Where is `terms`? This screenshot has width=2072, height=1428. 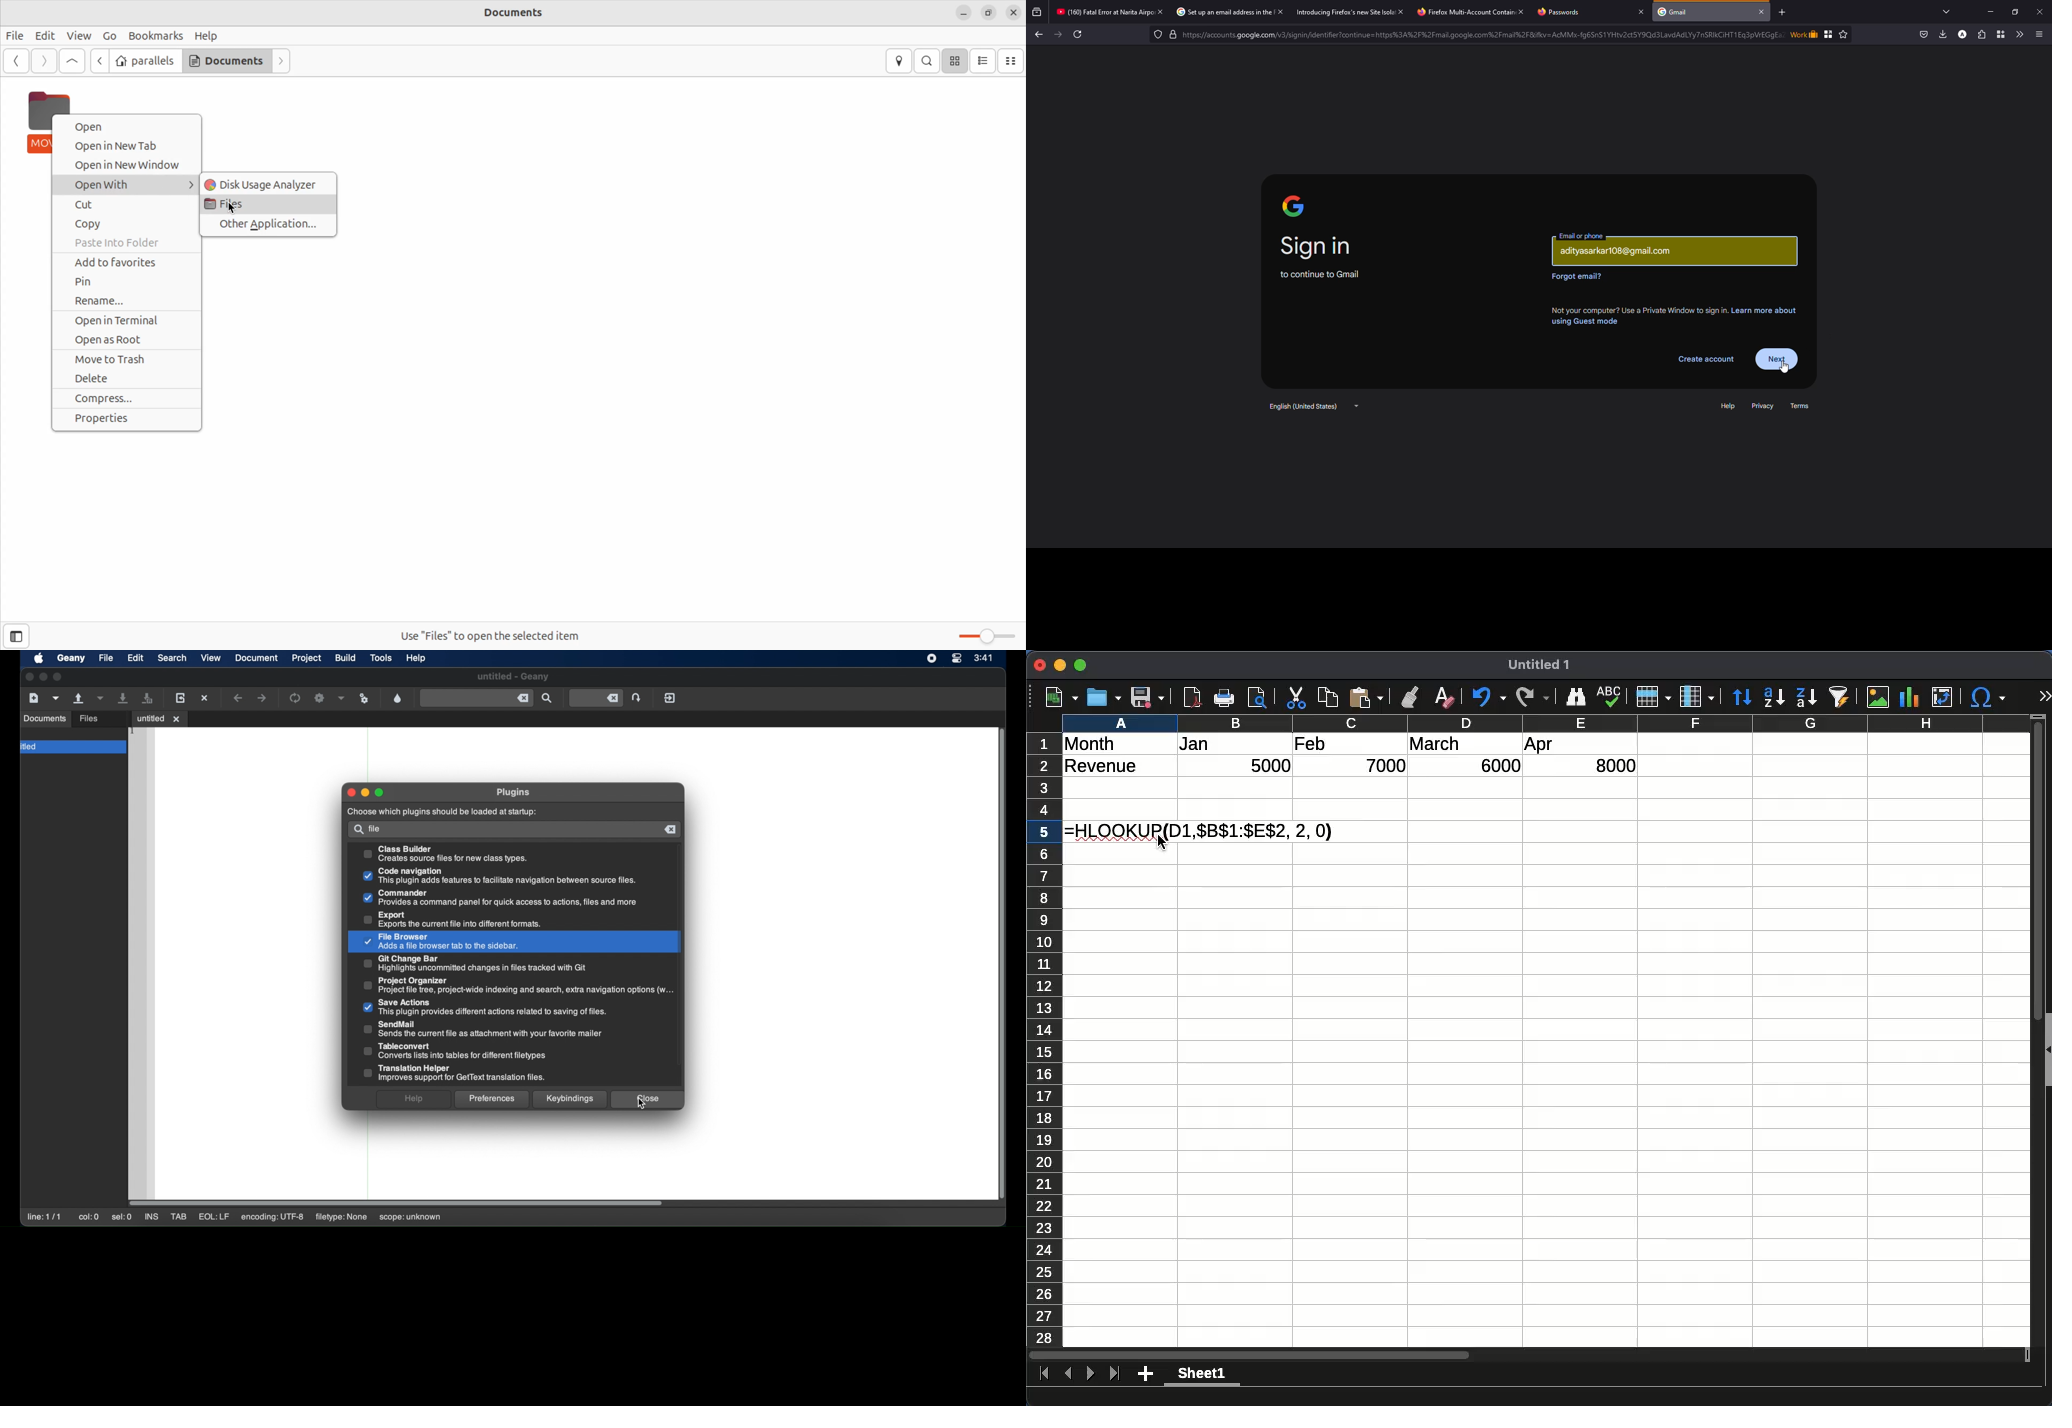 terms is located at coordinates (1804, 406).